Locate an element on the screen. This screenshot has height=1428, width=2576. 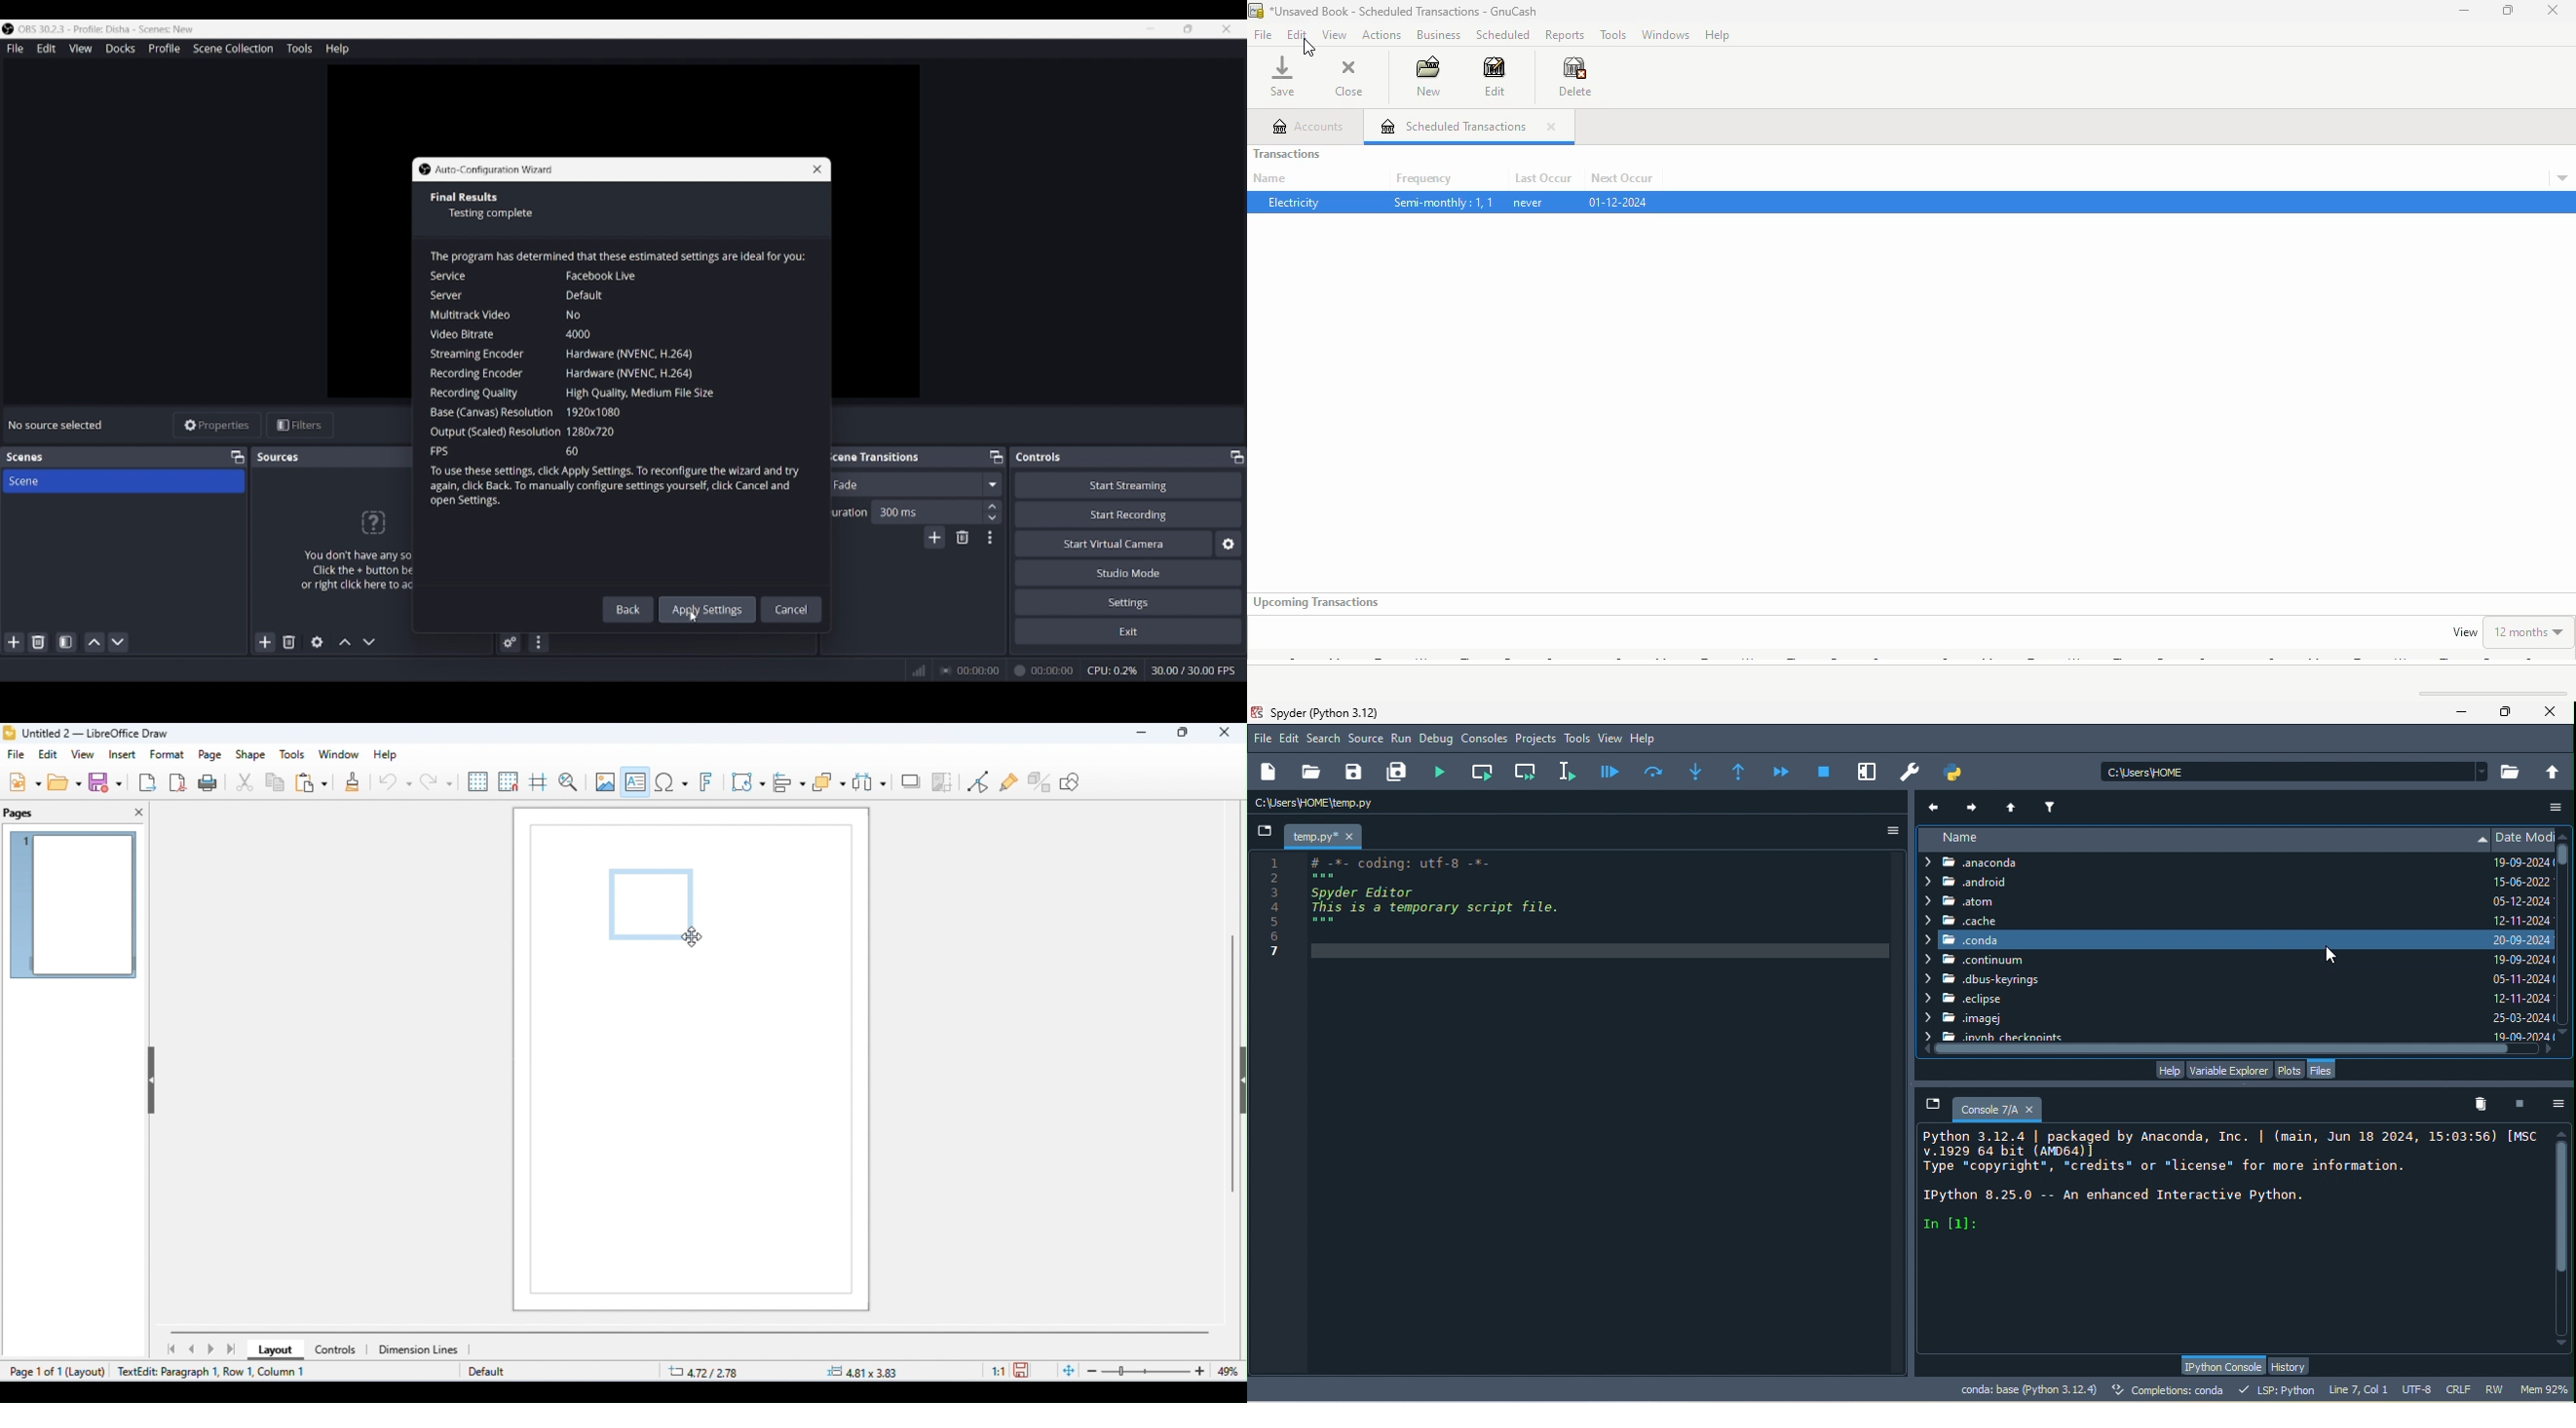
checkpoints is located at coordinates (1994, 1036).